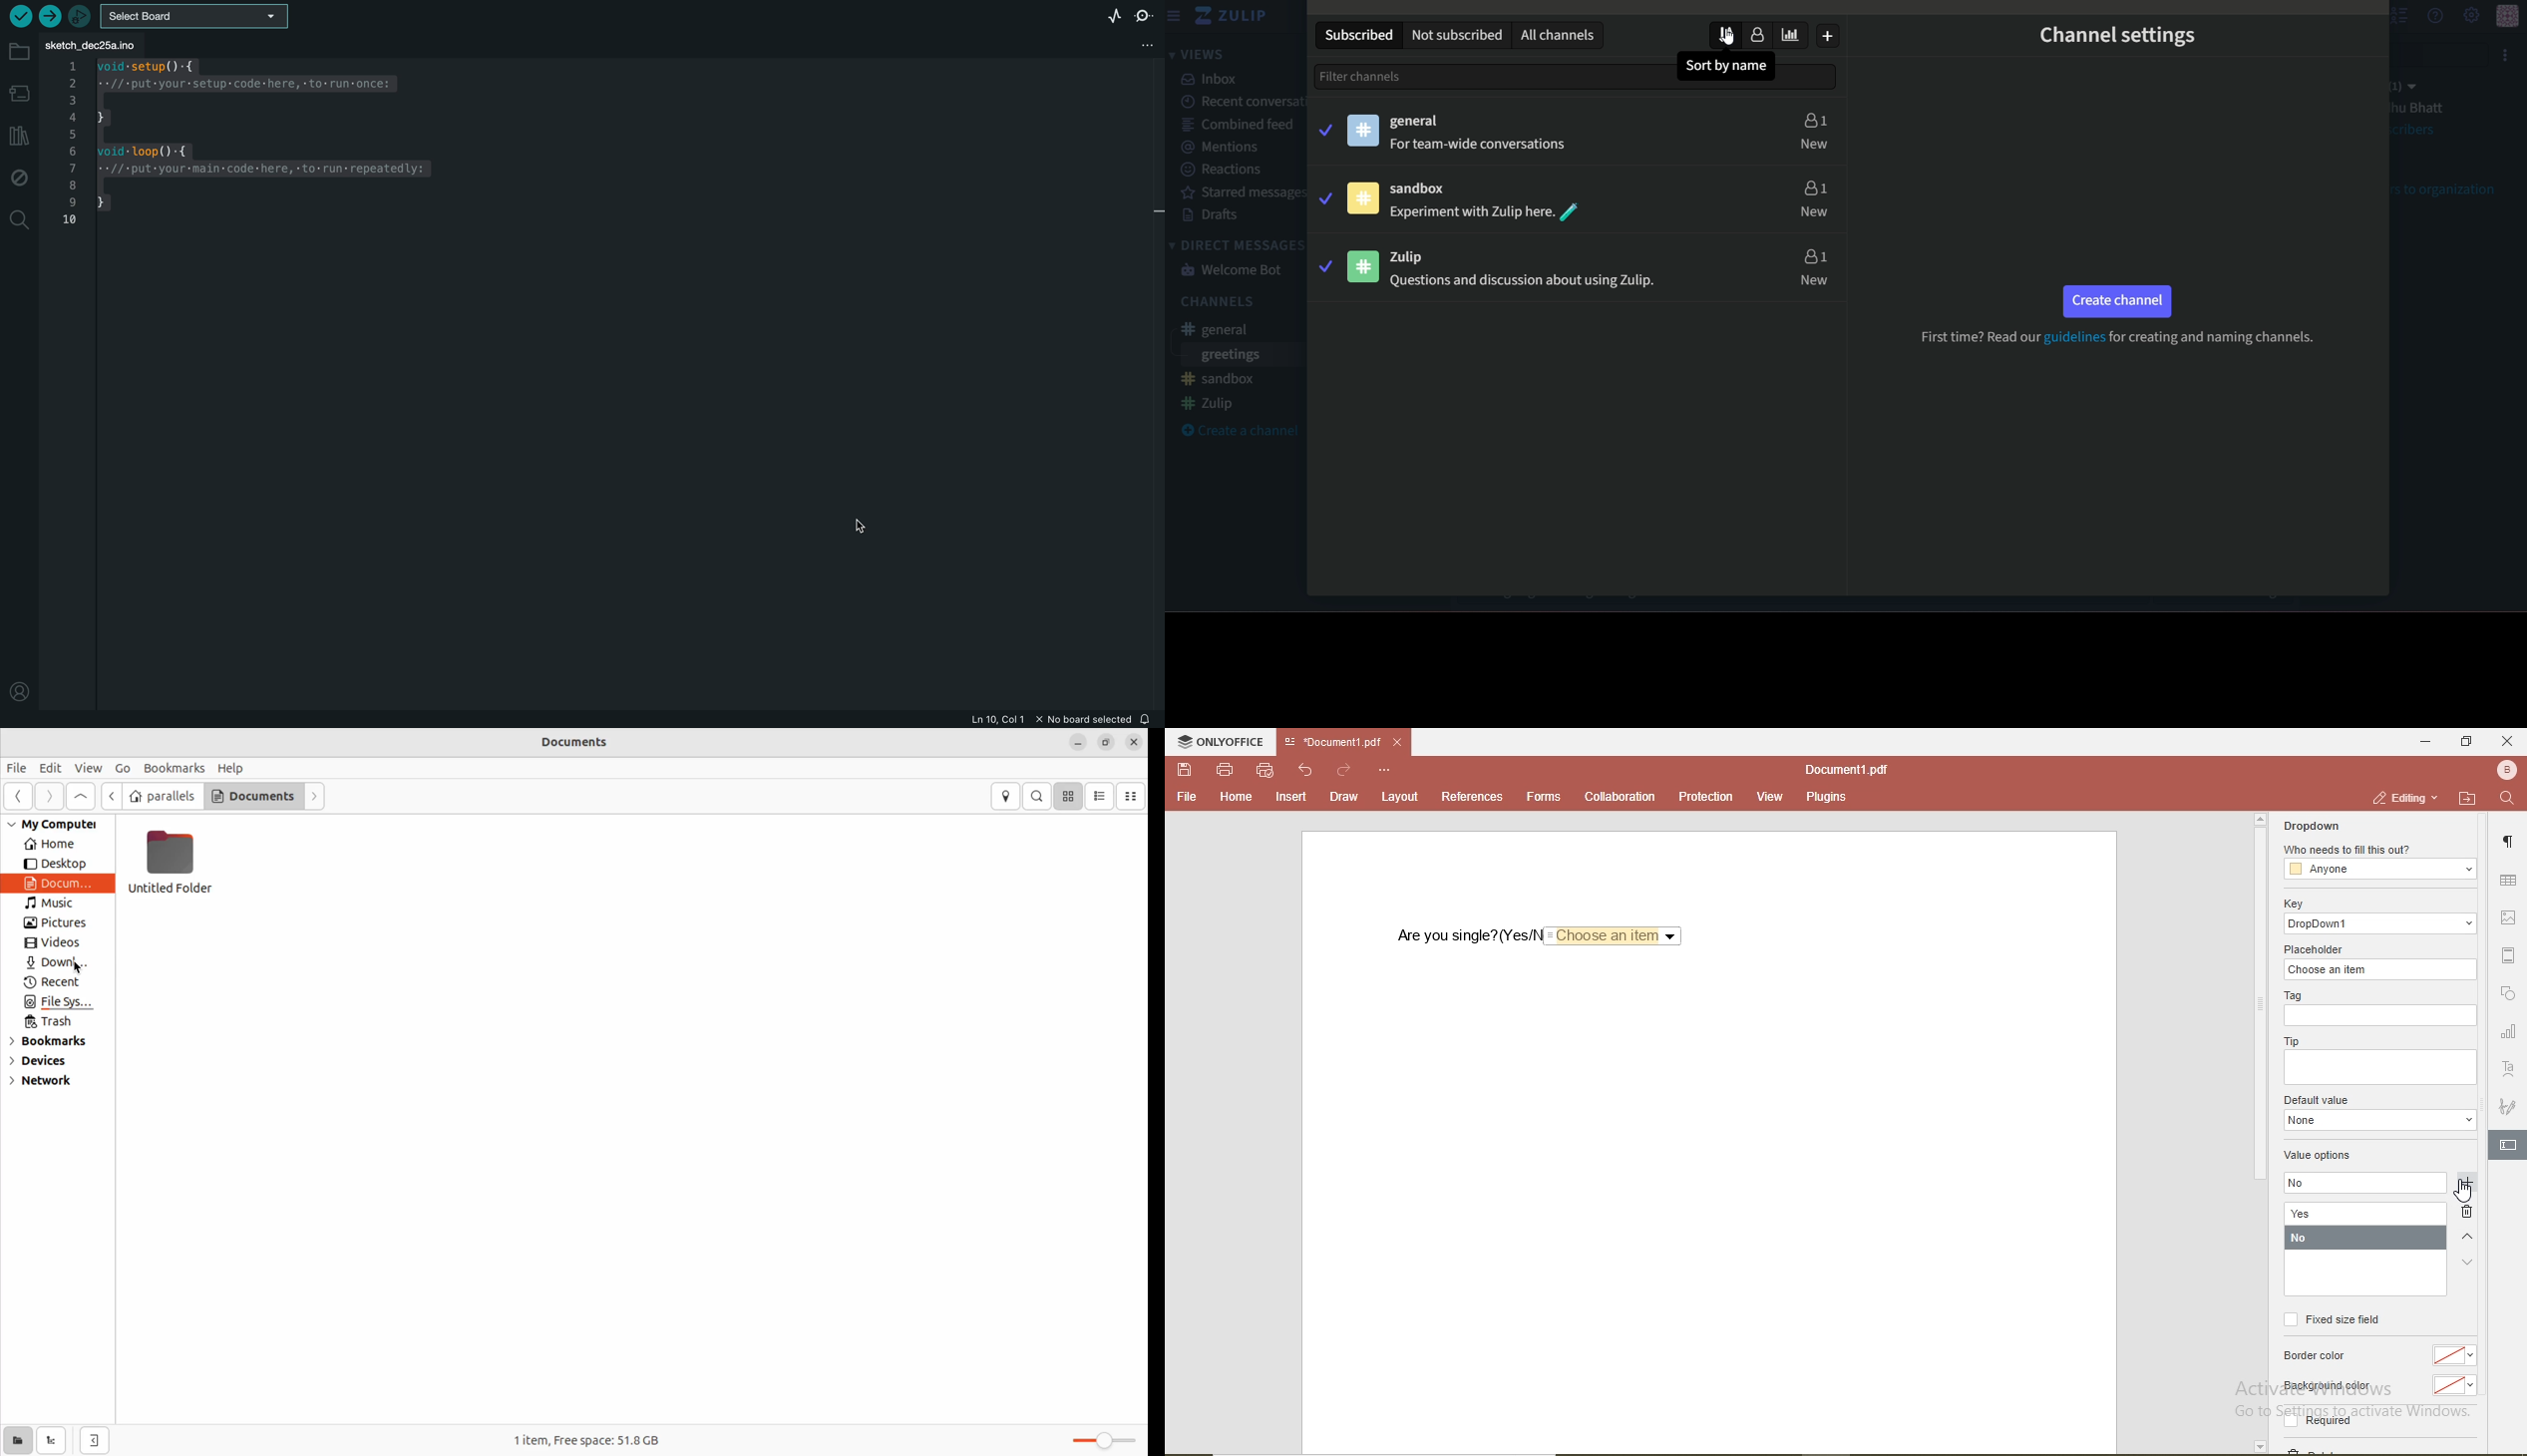 This screenshot has width=2548, height=1456. I want to click on zulip, so click(1208, 404).